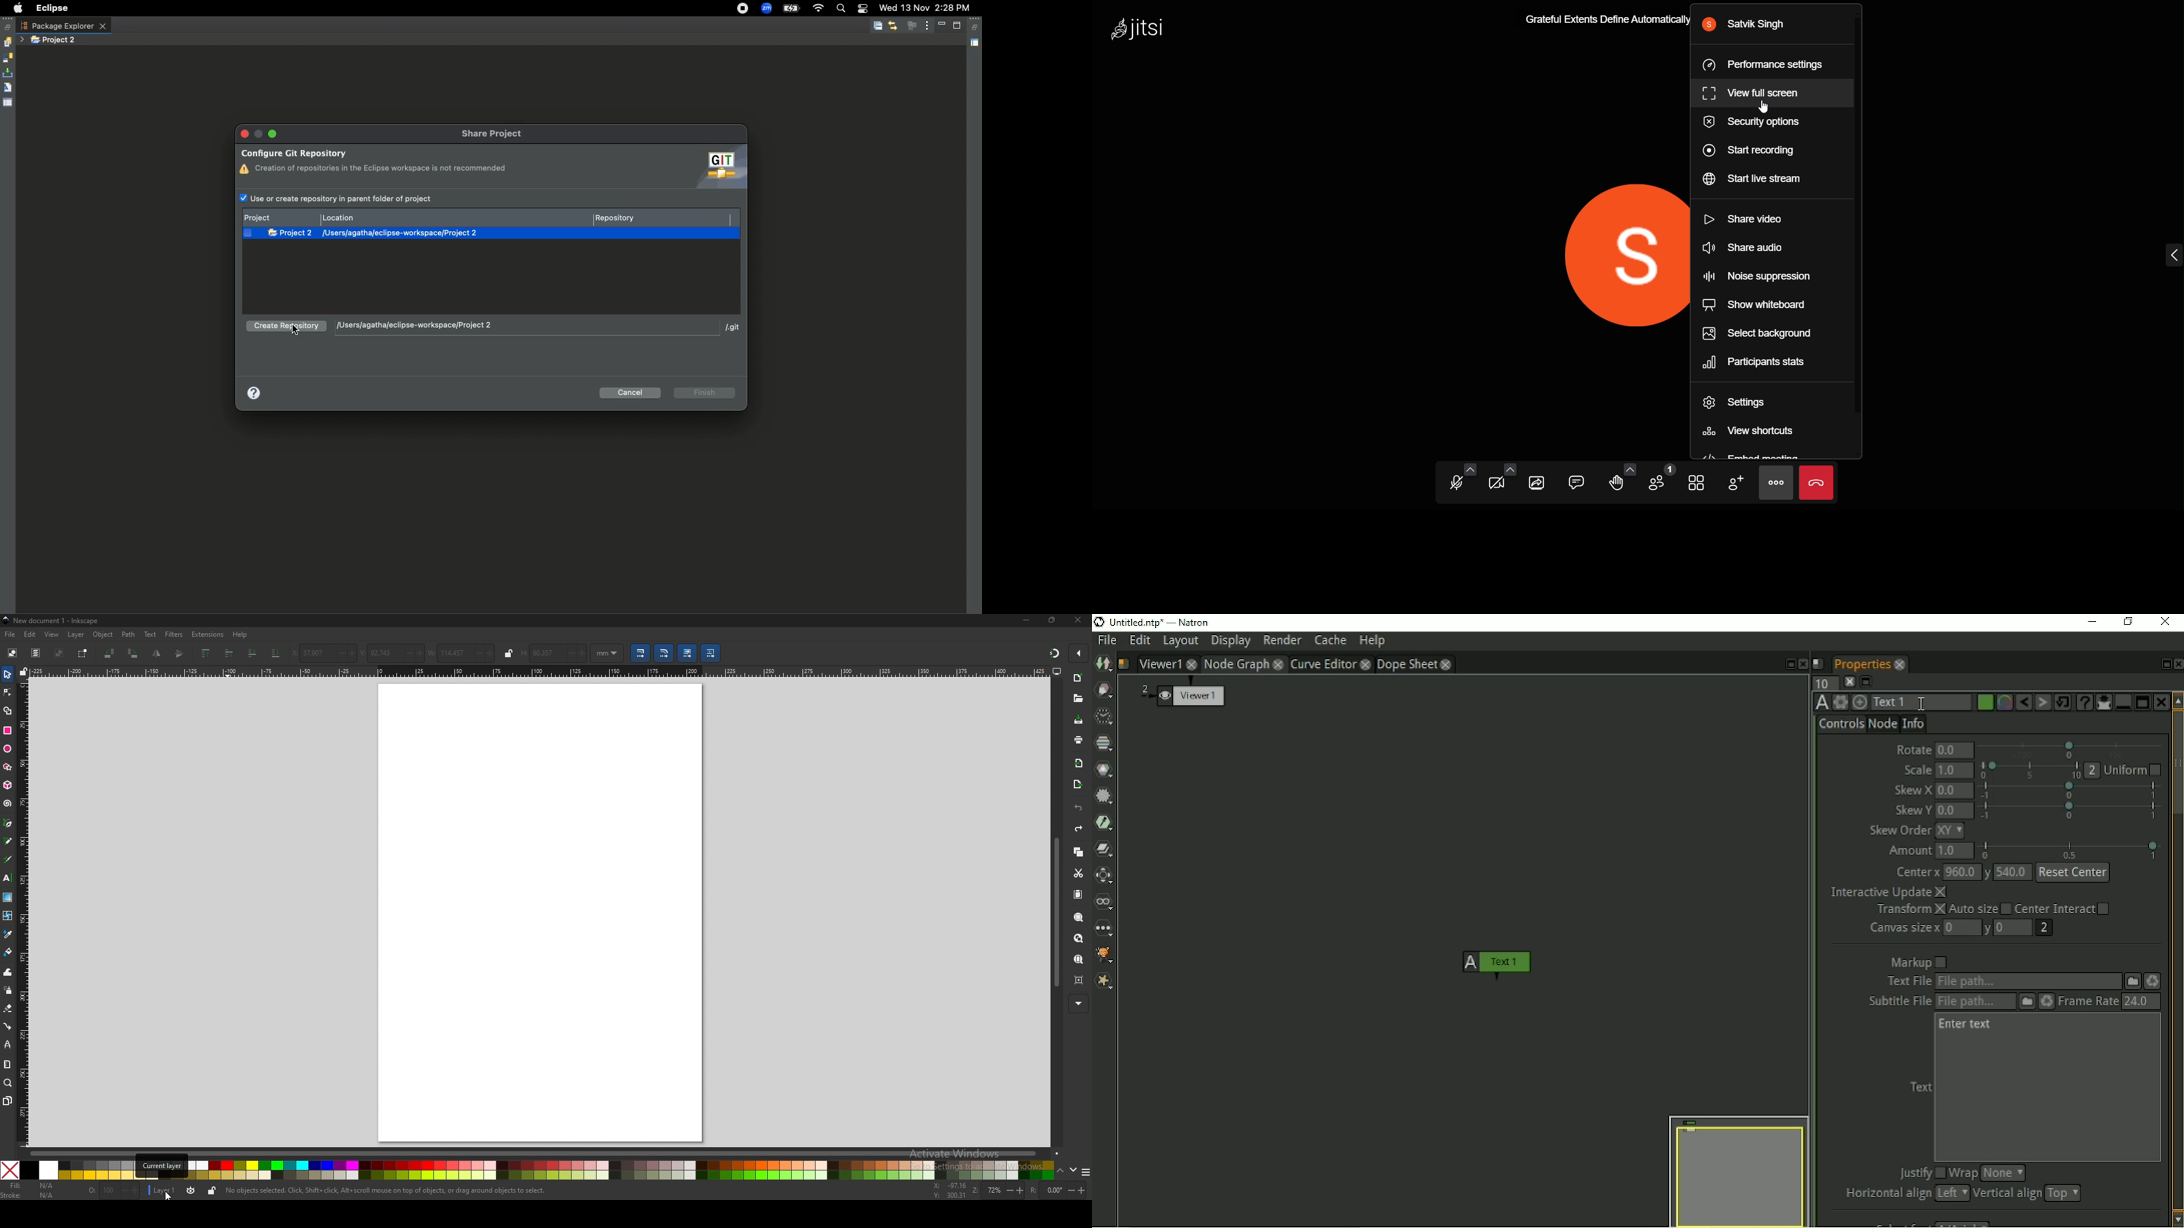  Describe the element at coordinates (1107, 641) in the screenshot. I see `File` at that location.